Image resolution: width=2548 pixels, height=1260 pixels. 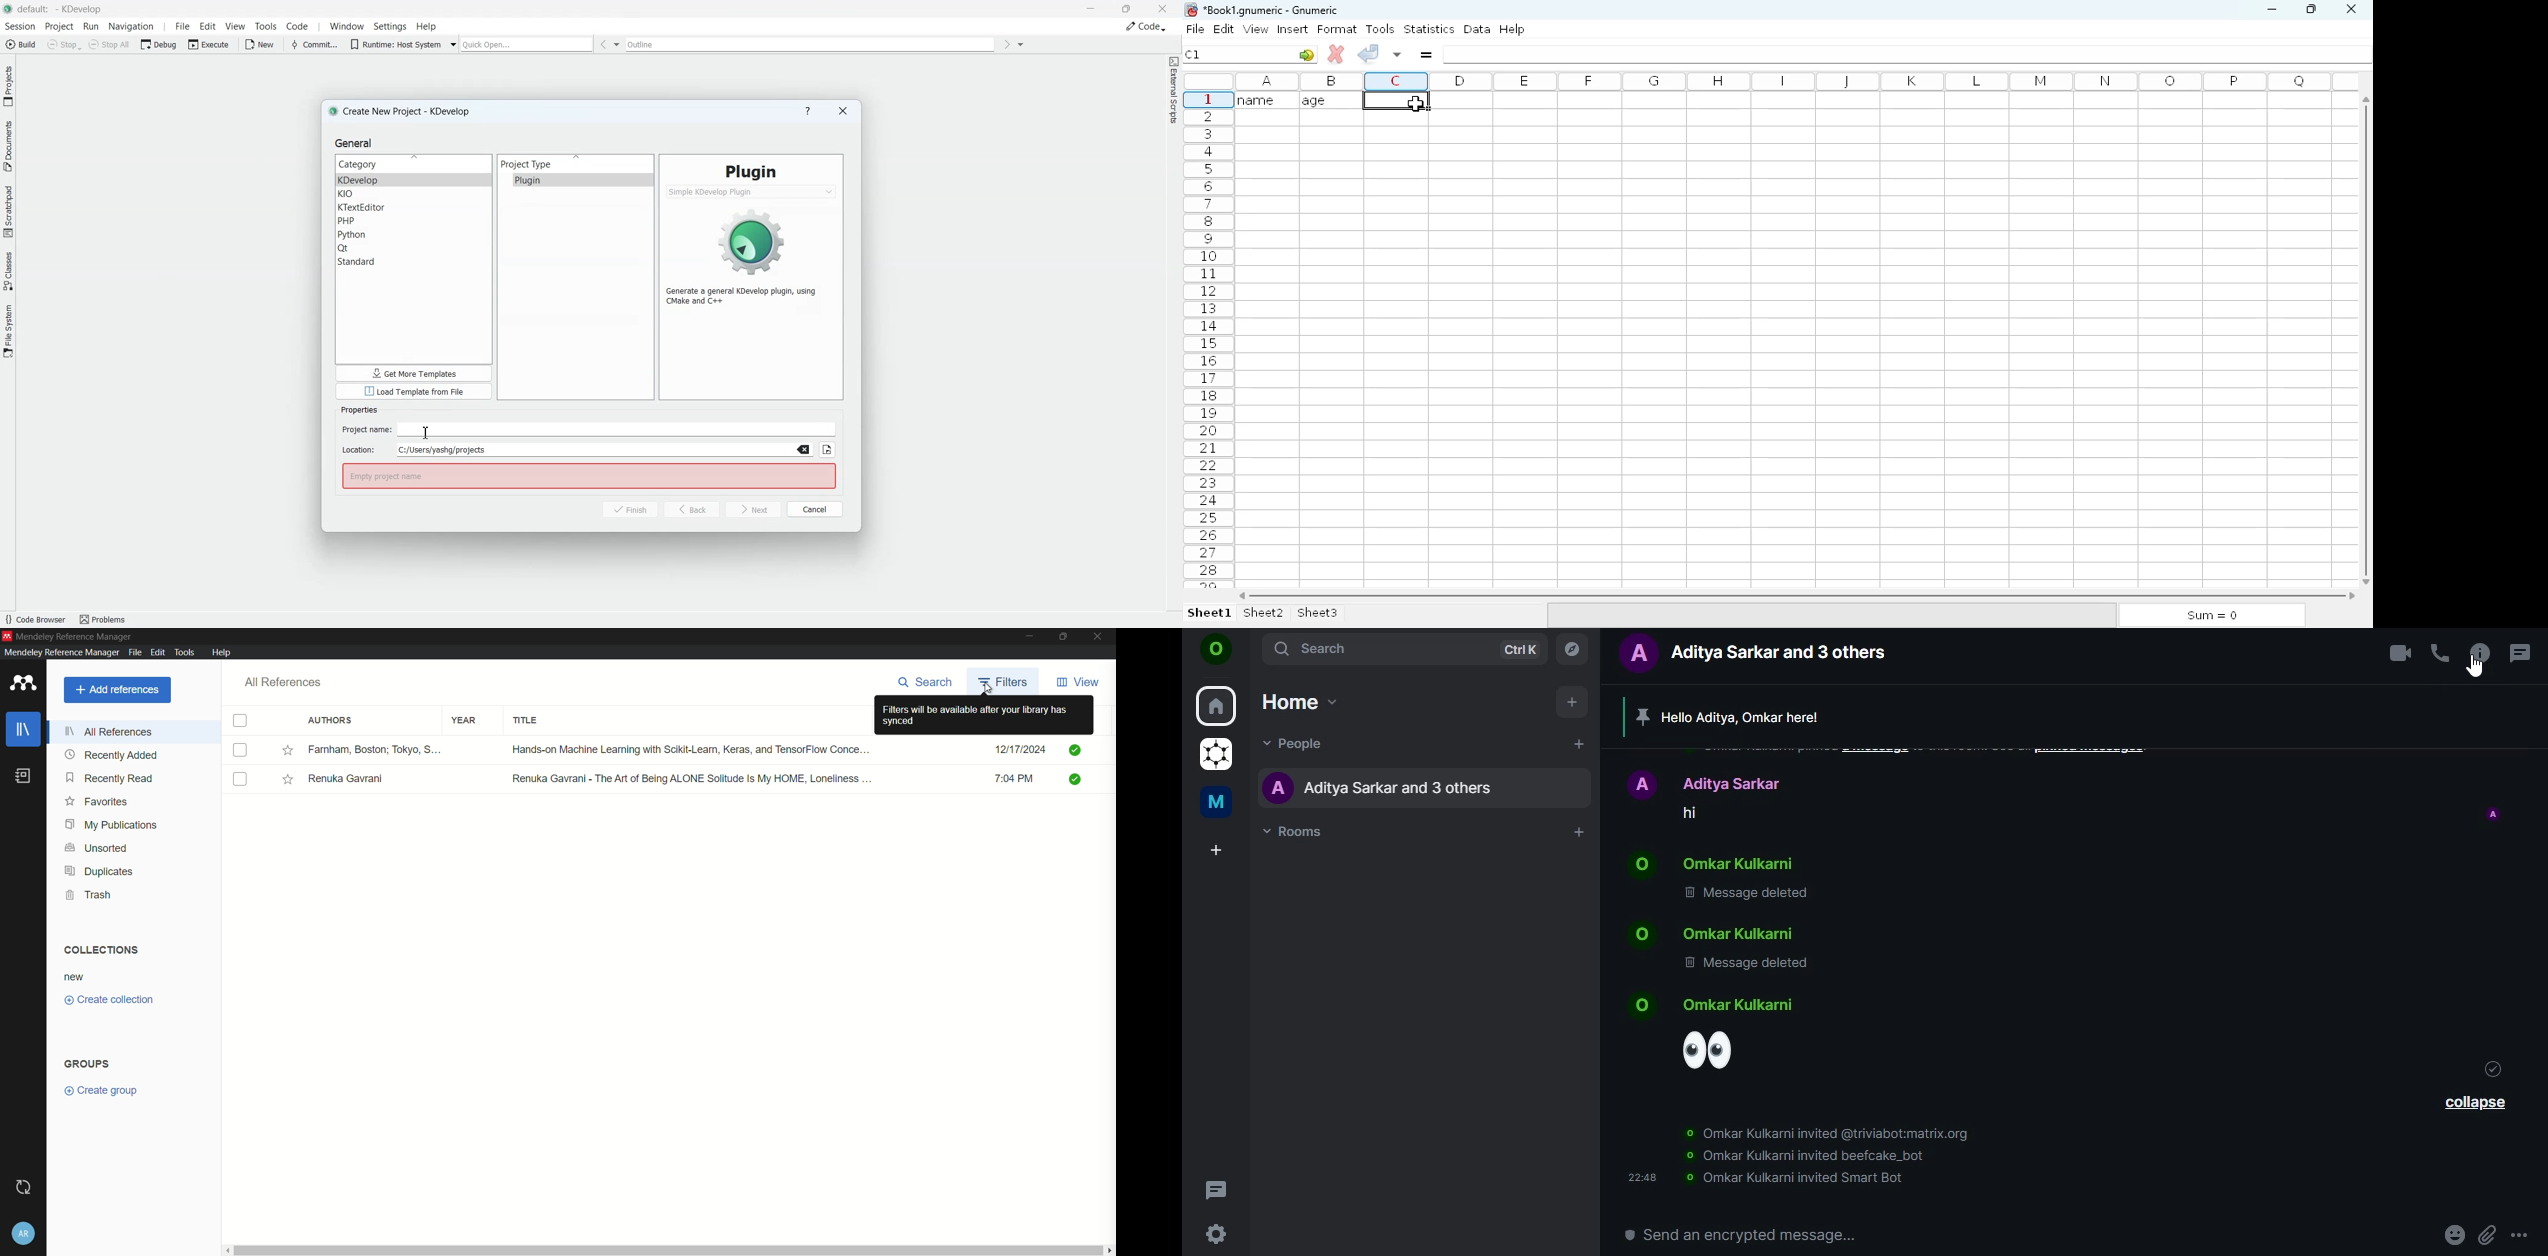 I want to click on explore room, so click(x=1575, y=648).